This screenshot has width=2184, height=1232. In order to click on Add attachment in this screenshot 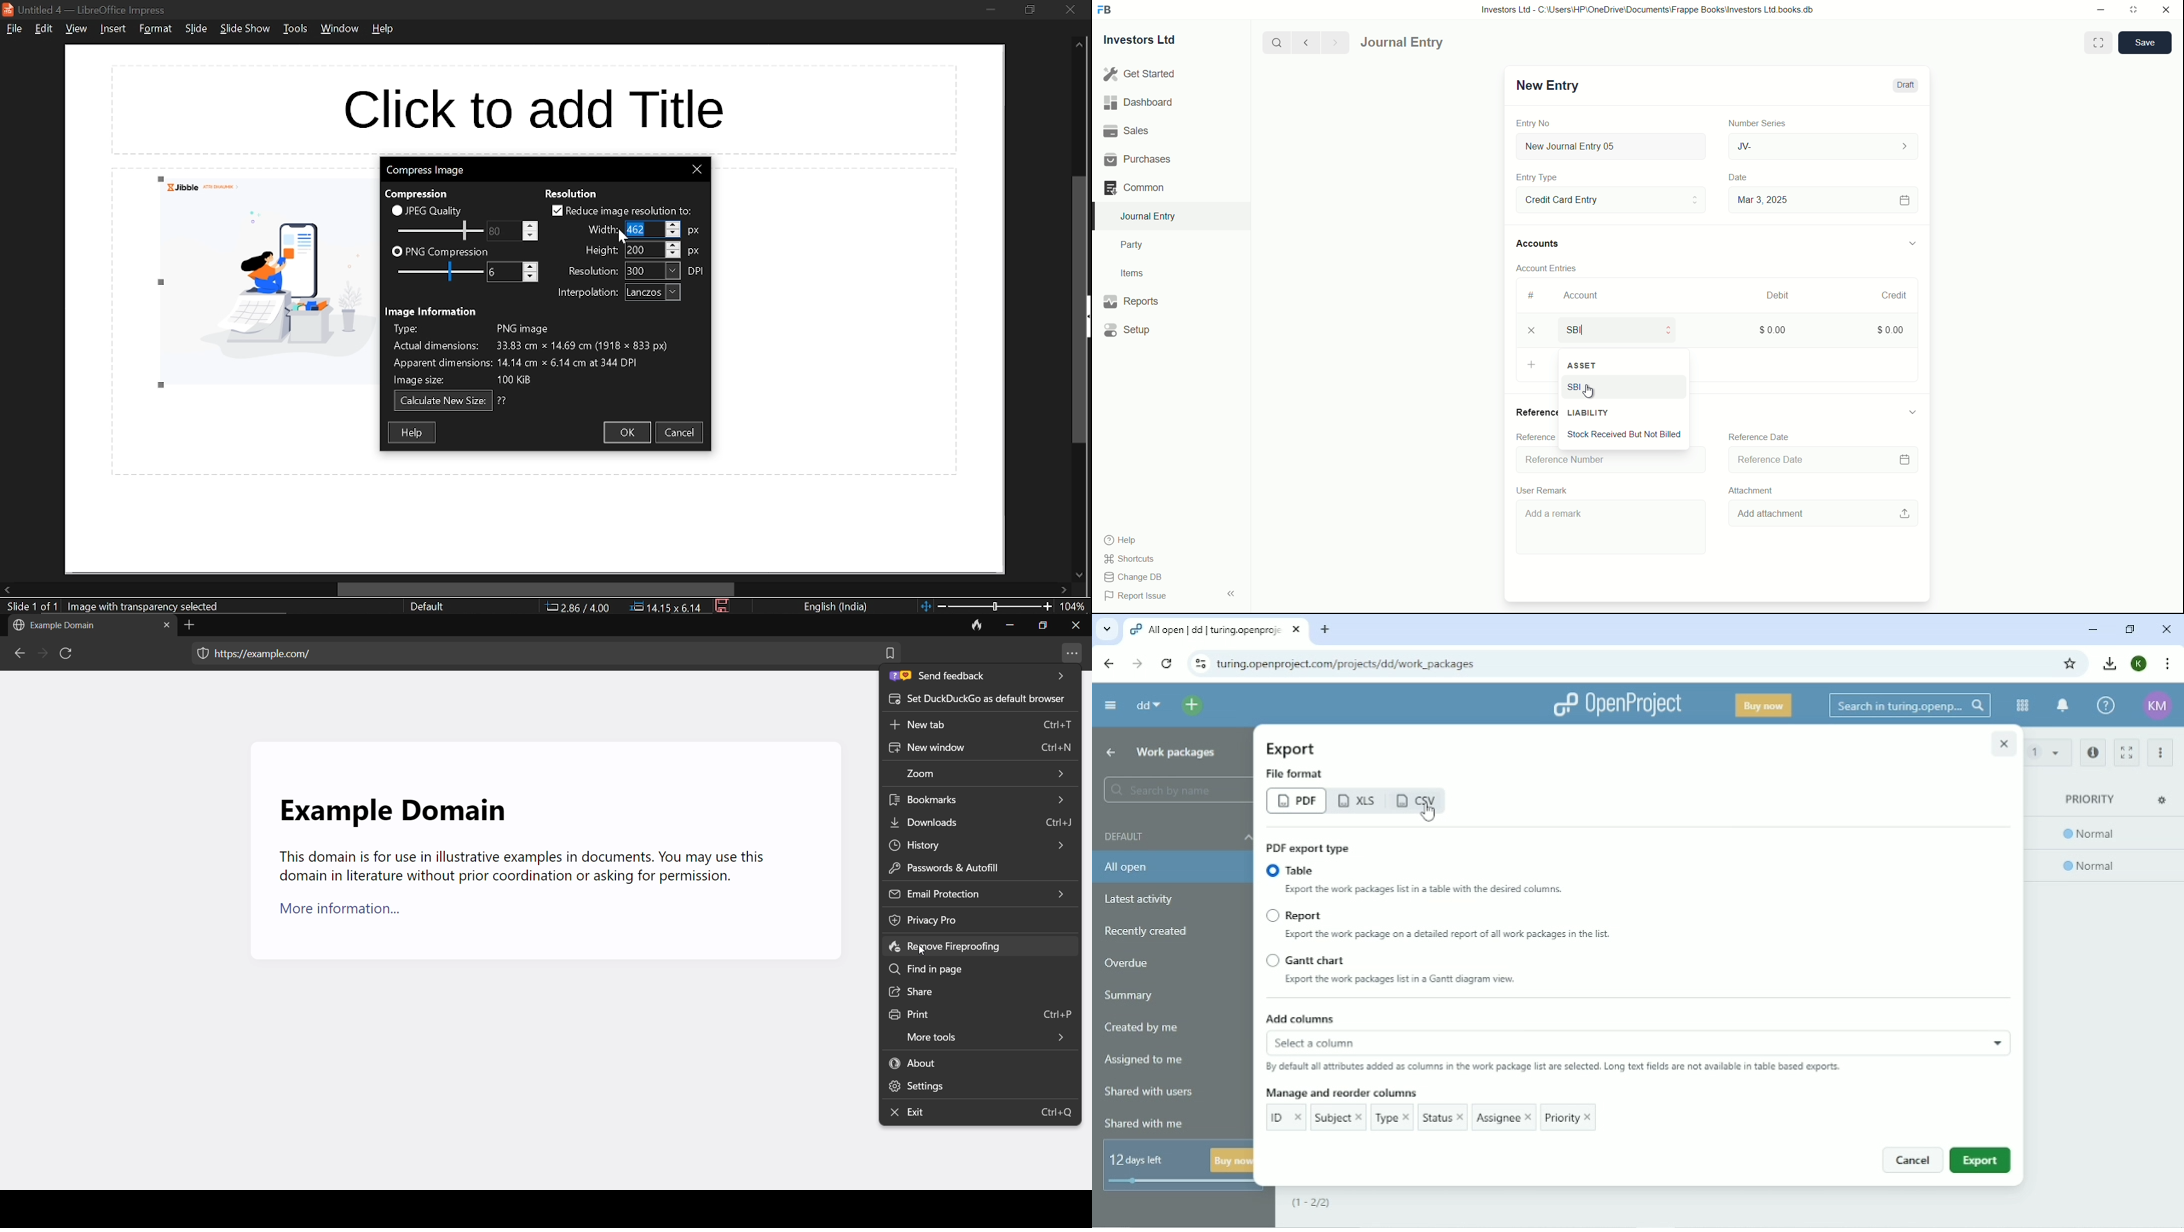, I will do `click(1827, 513)`.